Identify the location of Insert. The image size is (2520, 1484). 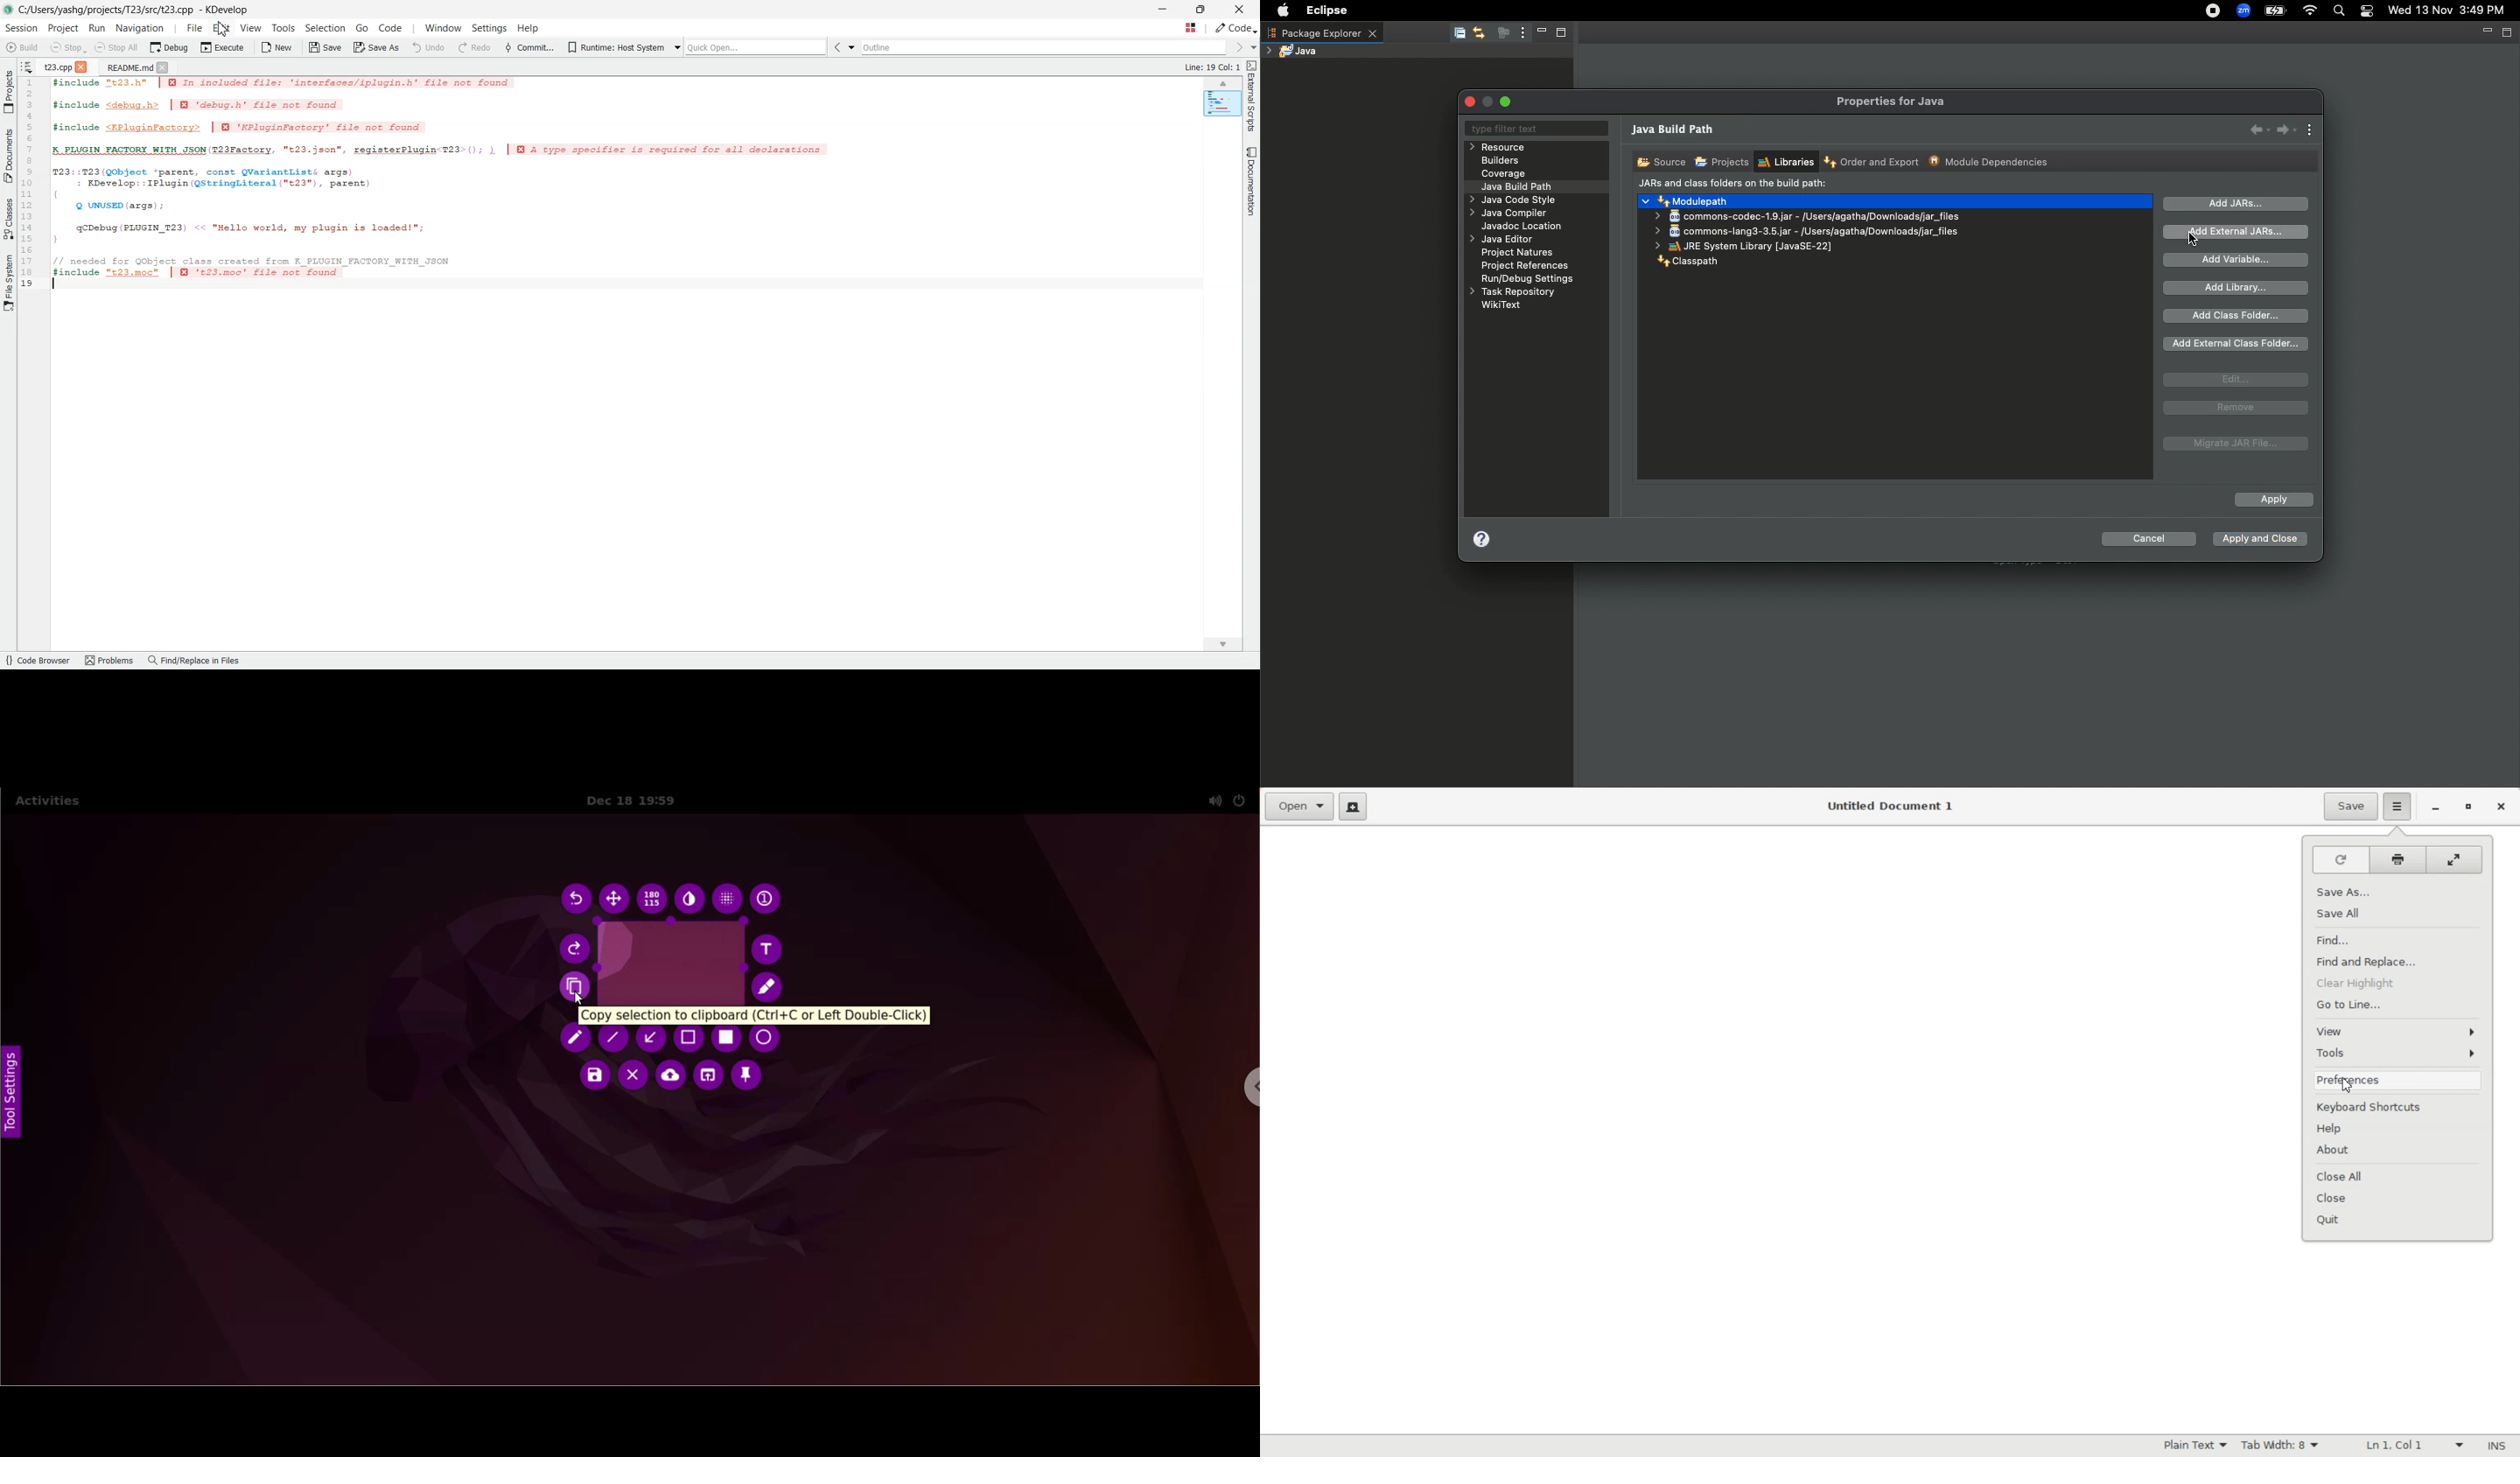
(2492, 1446).